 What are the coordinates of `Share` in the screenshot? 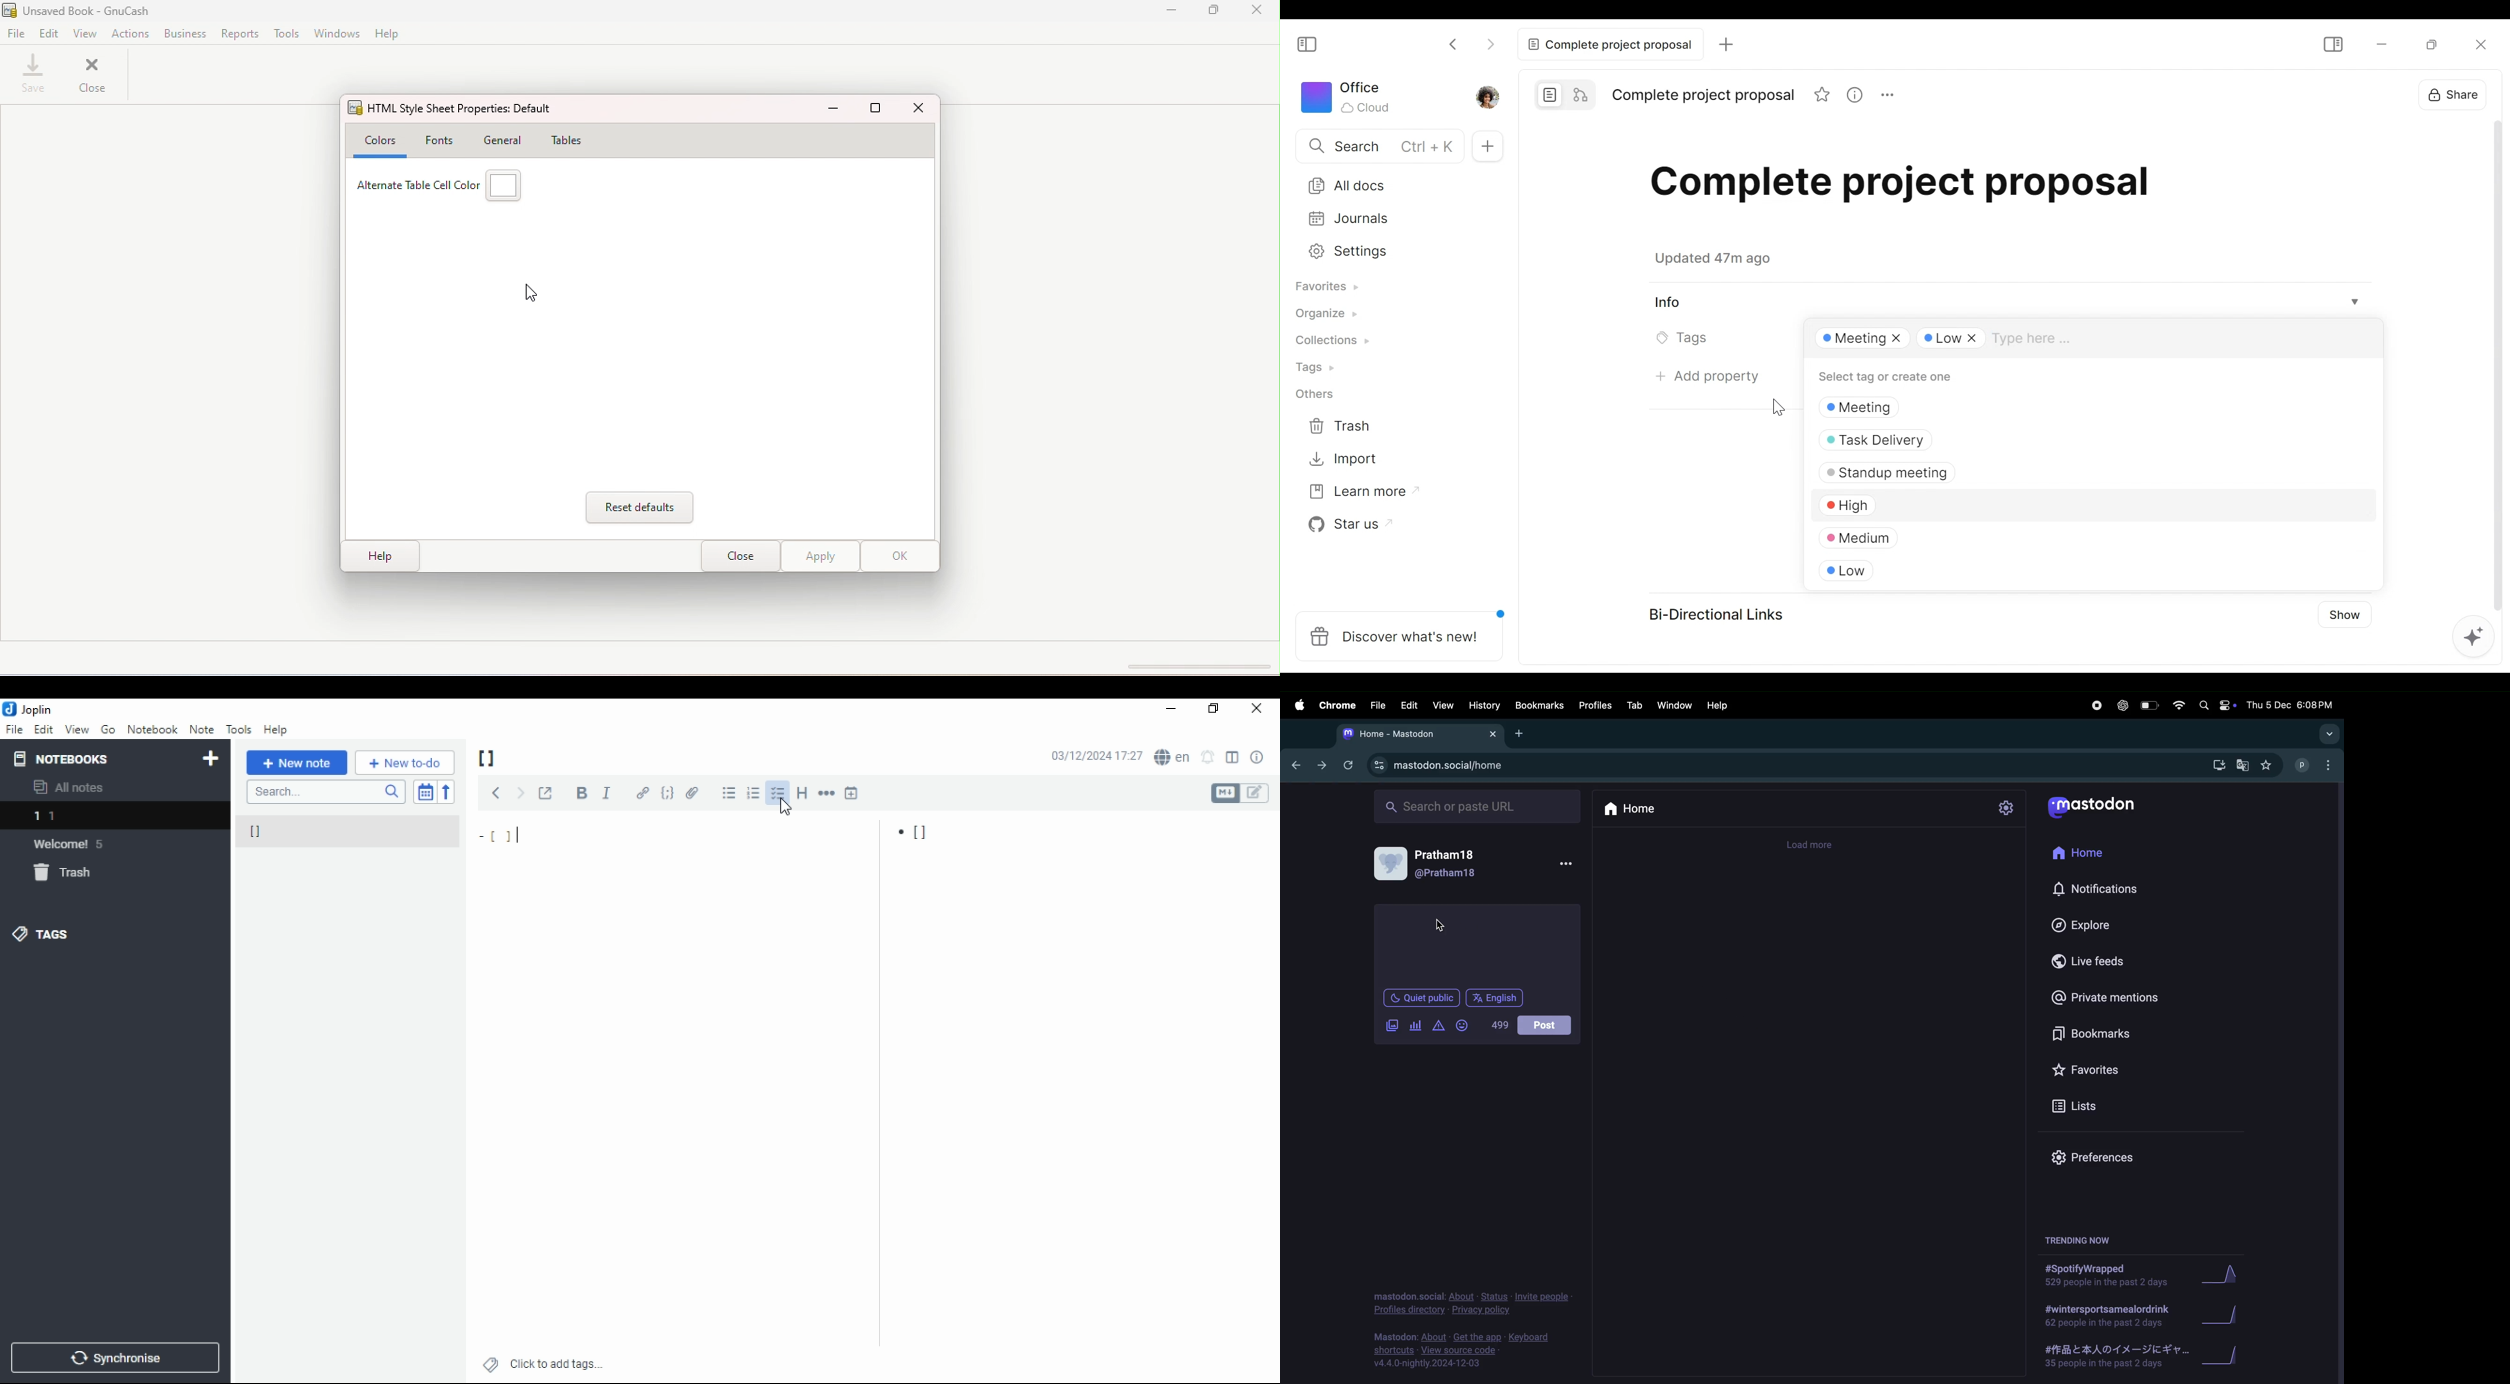 It's located at (2455, 94).